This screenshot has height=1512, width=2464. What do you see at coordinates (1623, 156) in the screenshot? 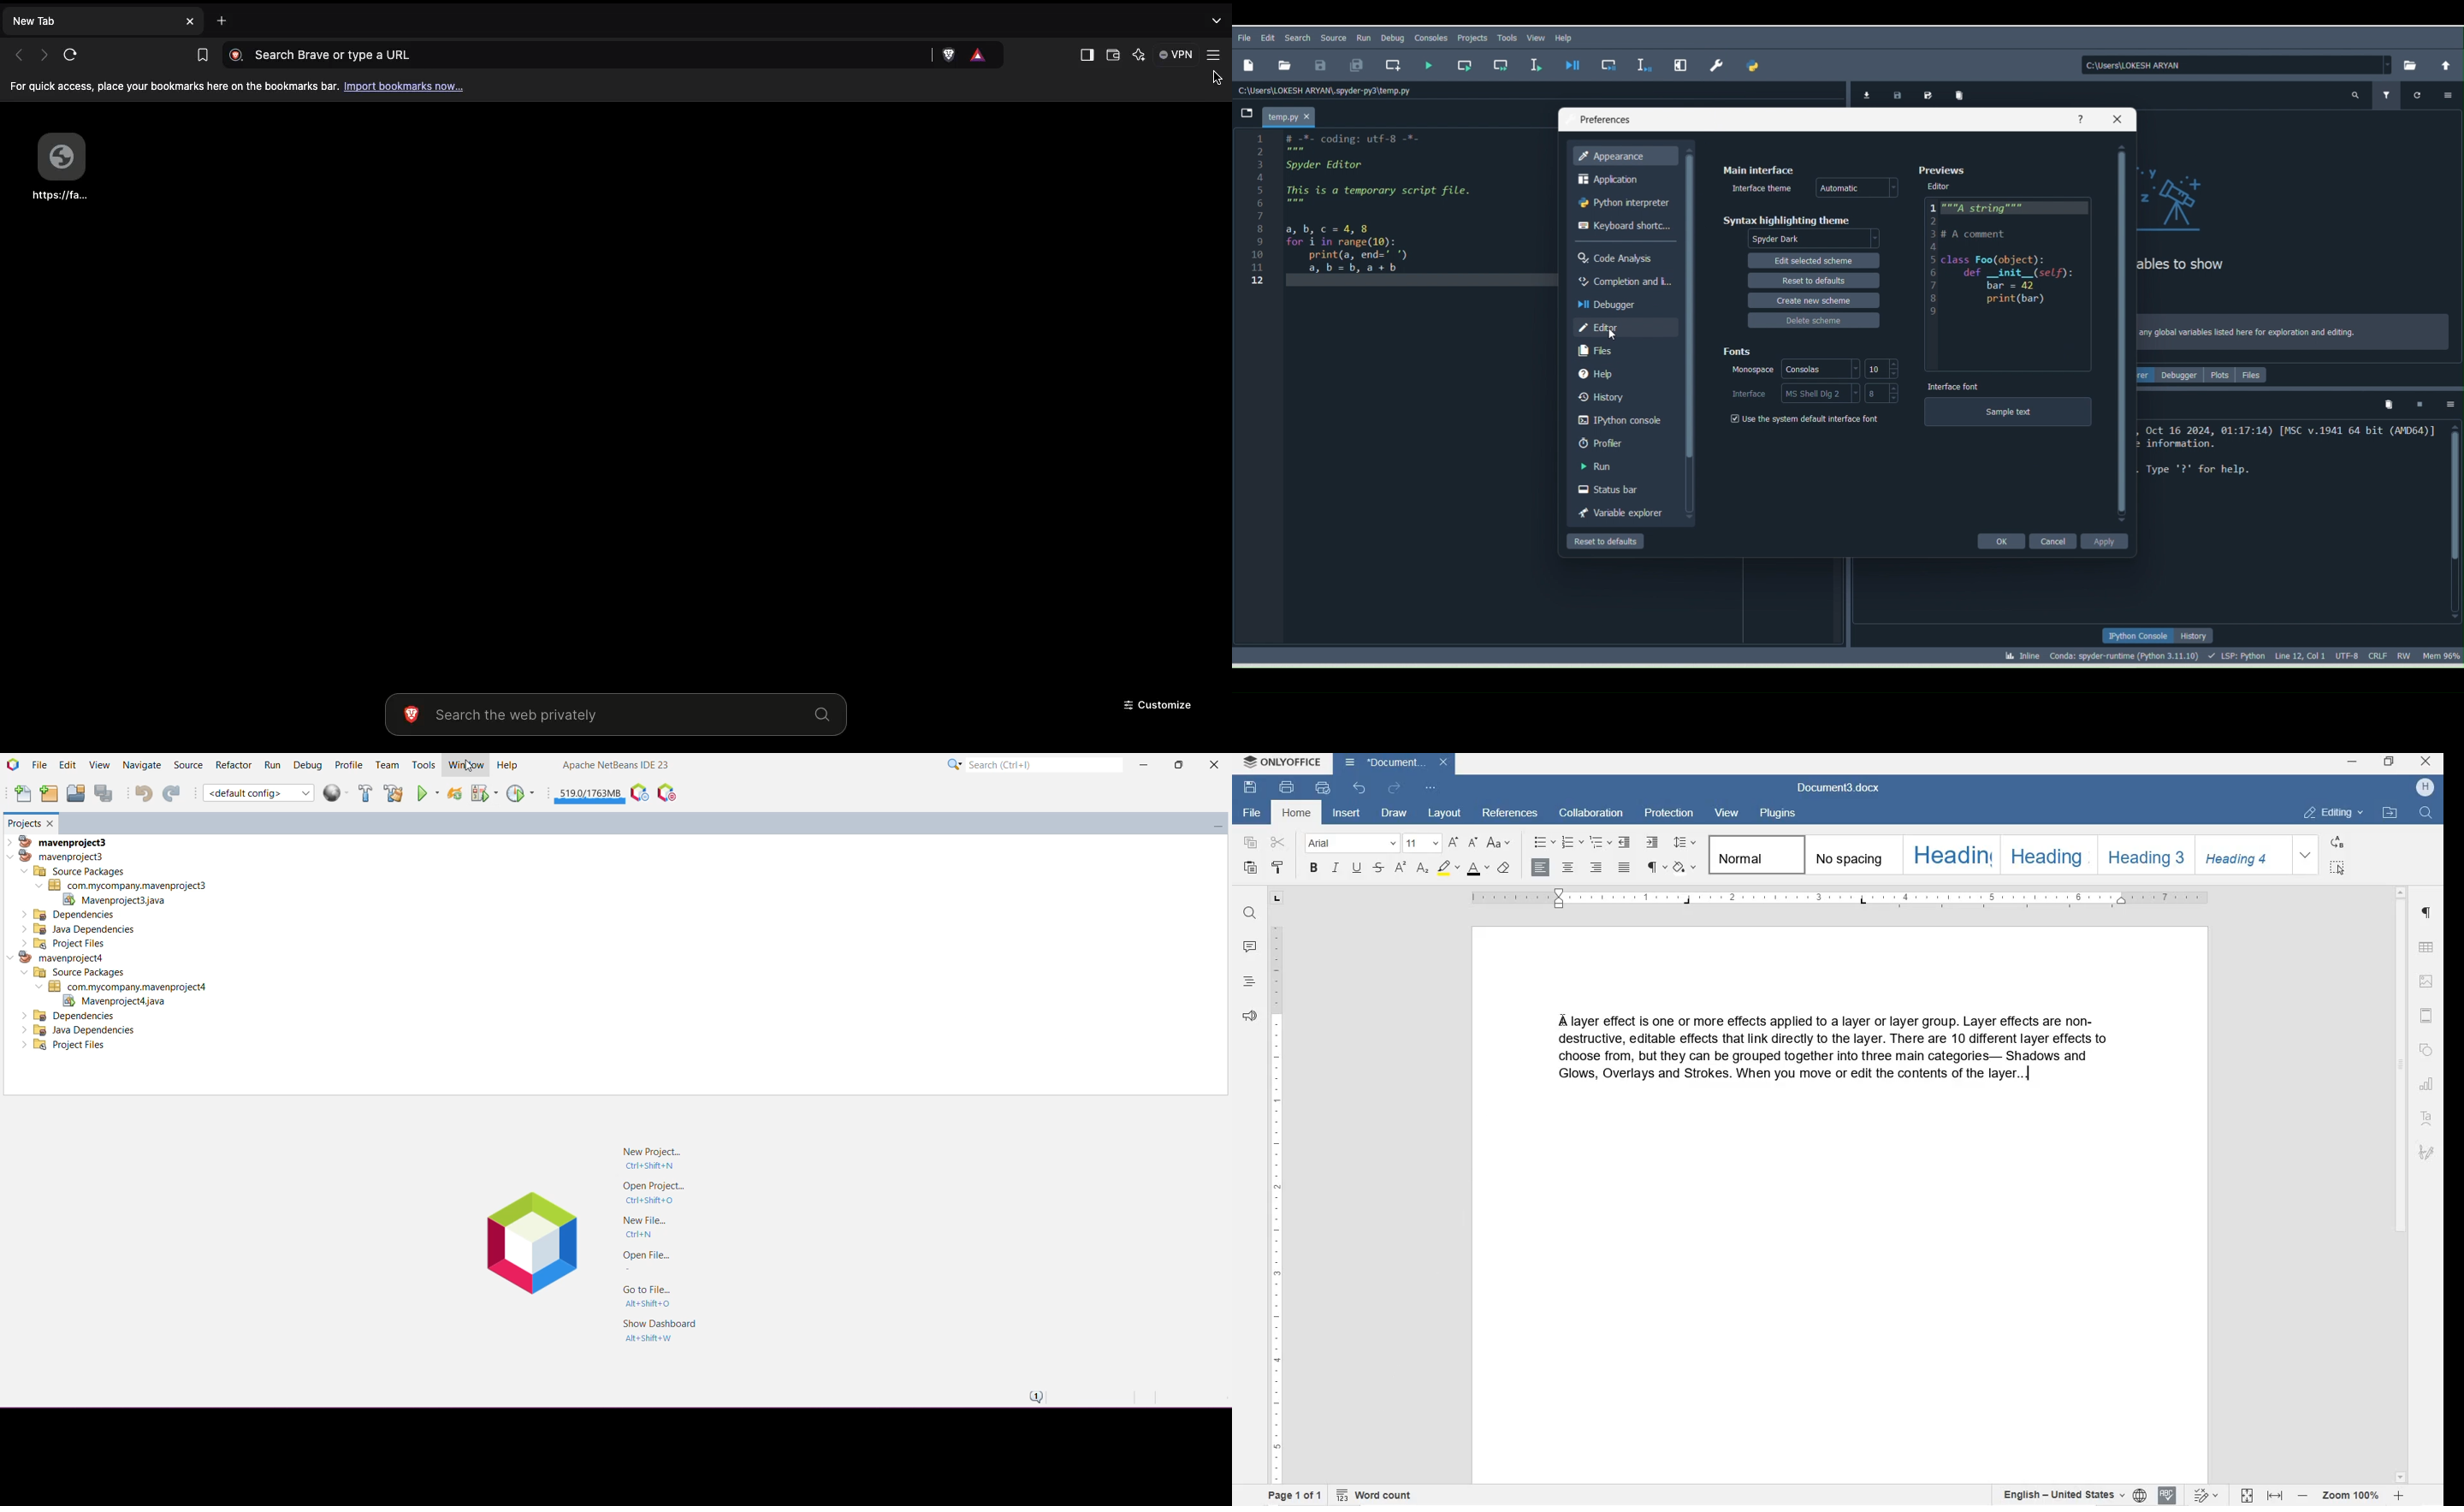
I see `Appearance` at bounding box center [1623, 156].